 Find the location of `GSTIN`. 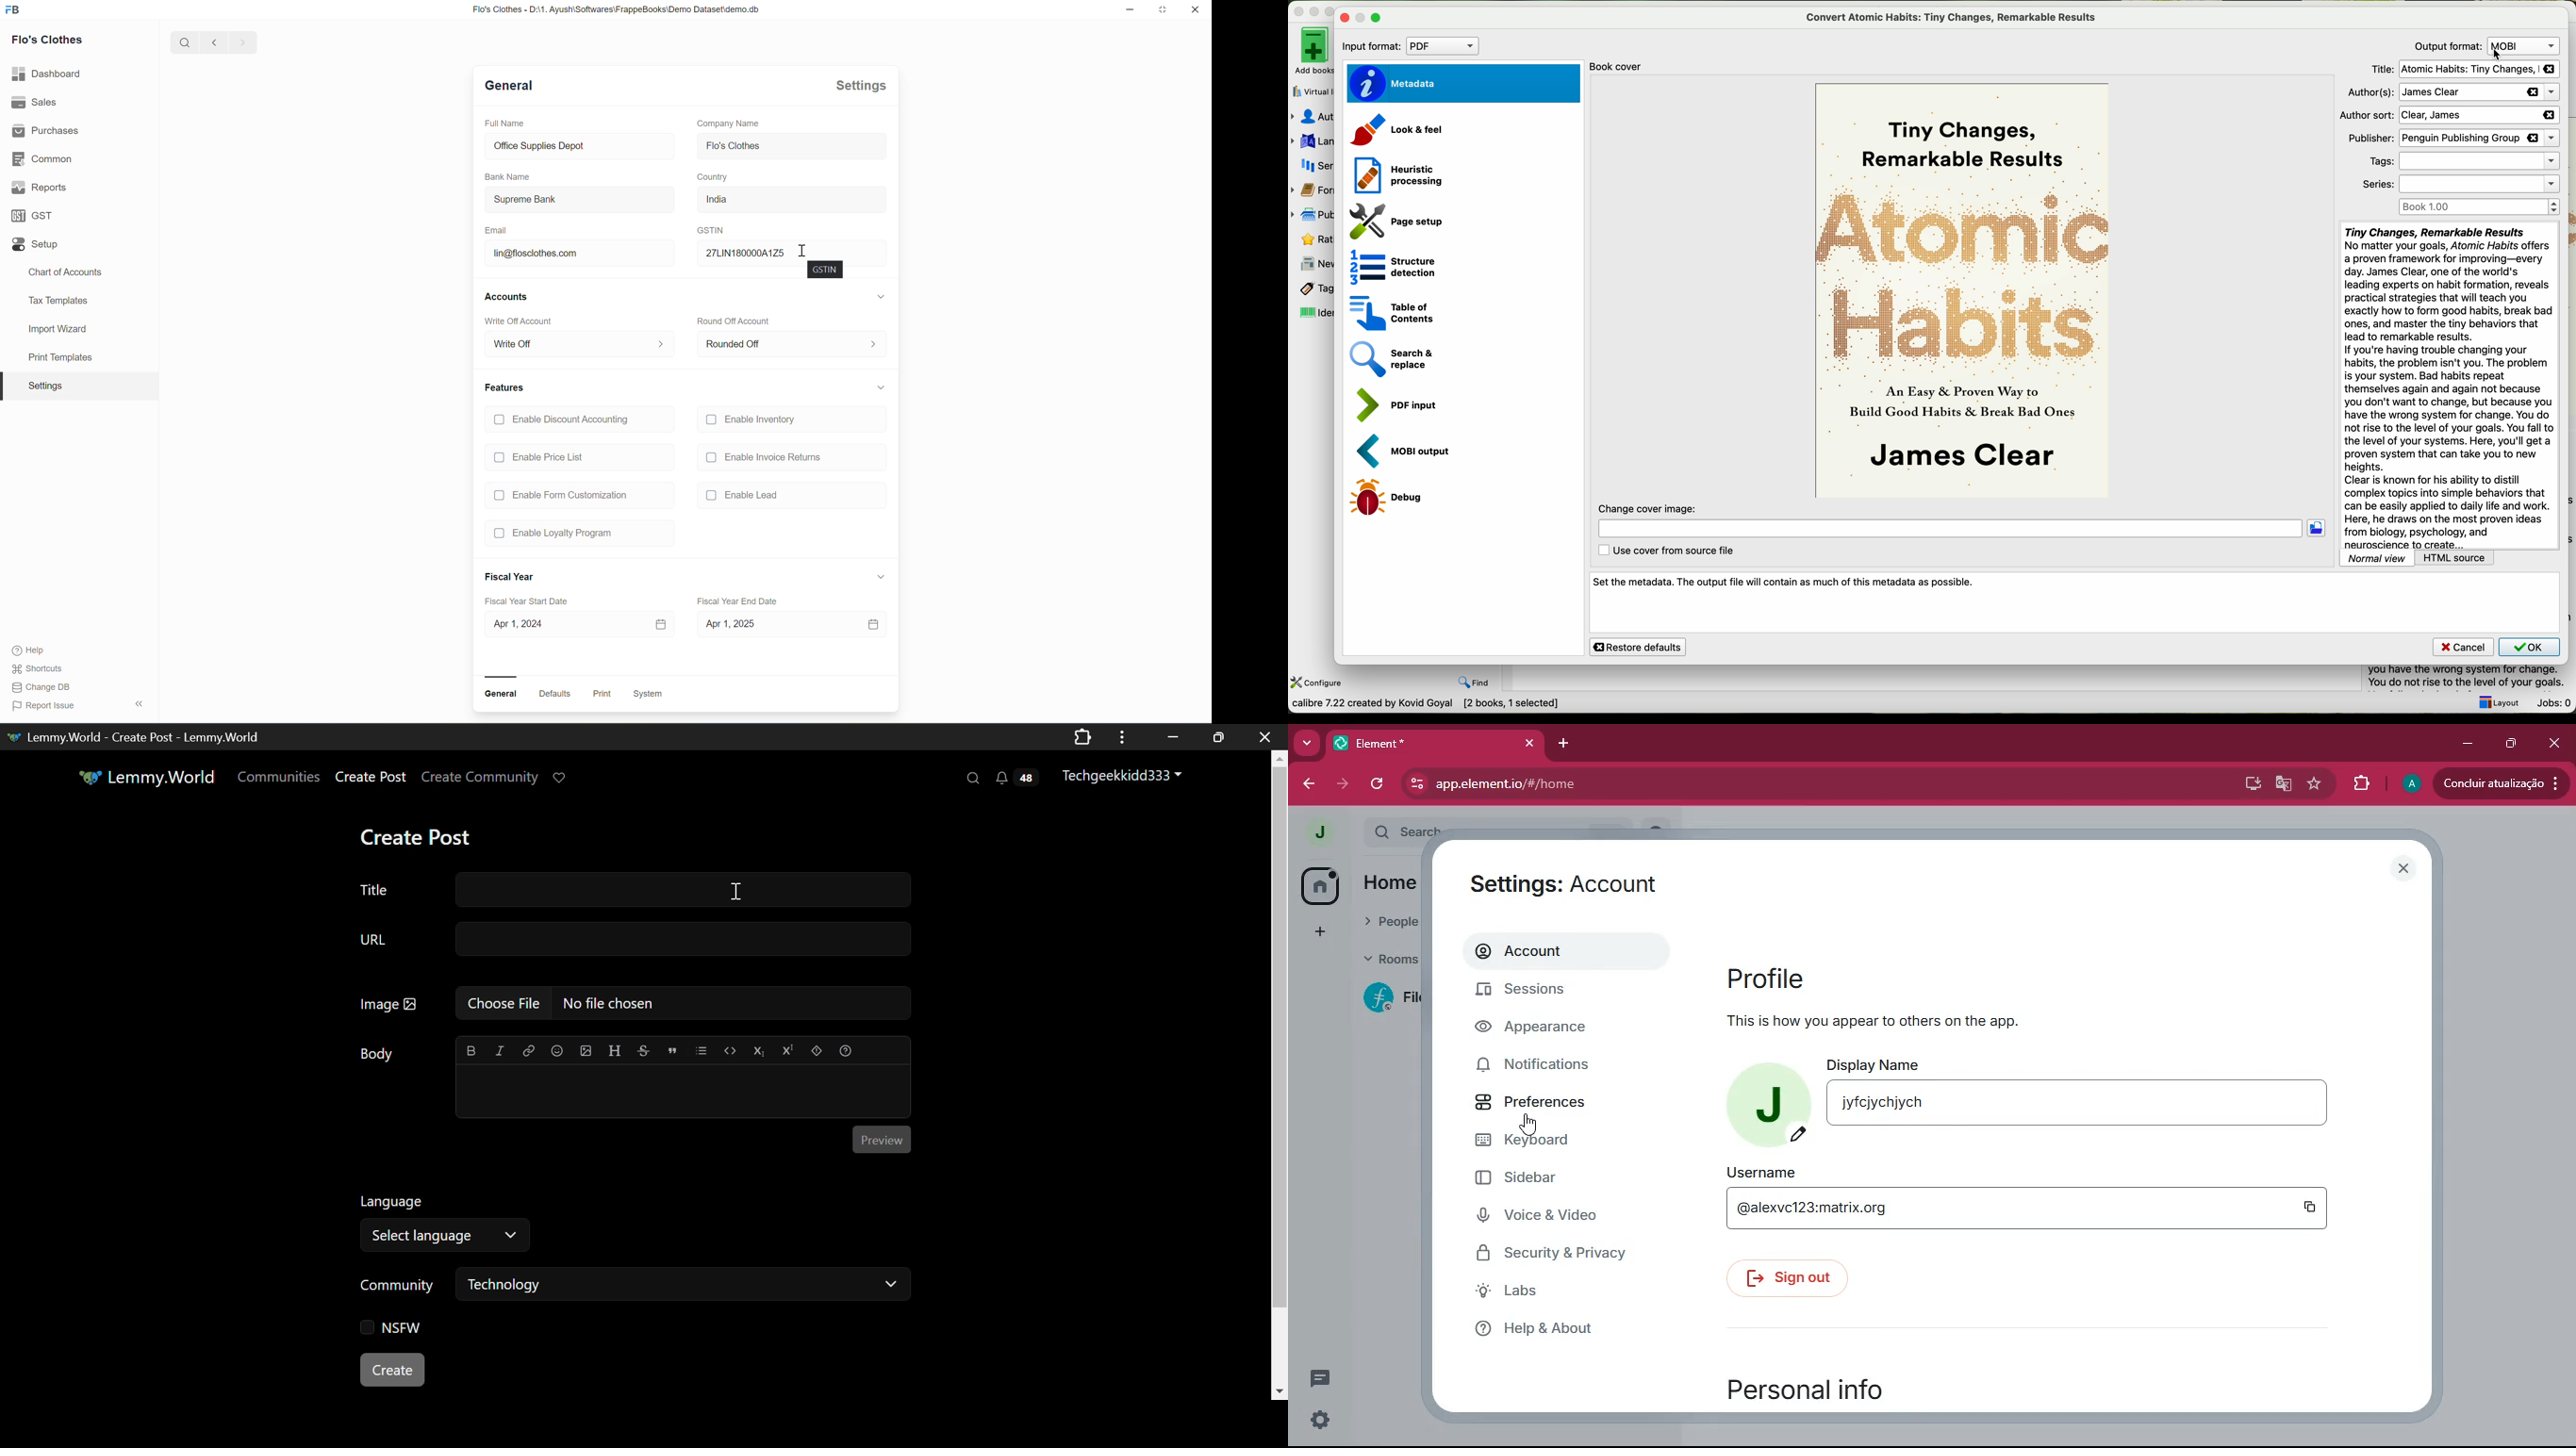

GSTIN is located at coordinates (825, 269).